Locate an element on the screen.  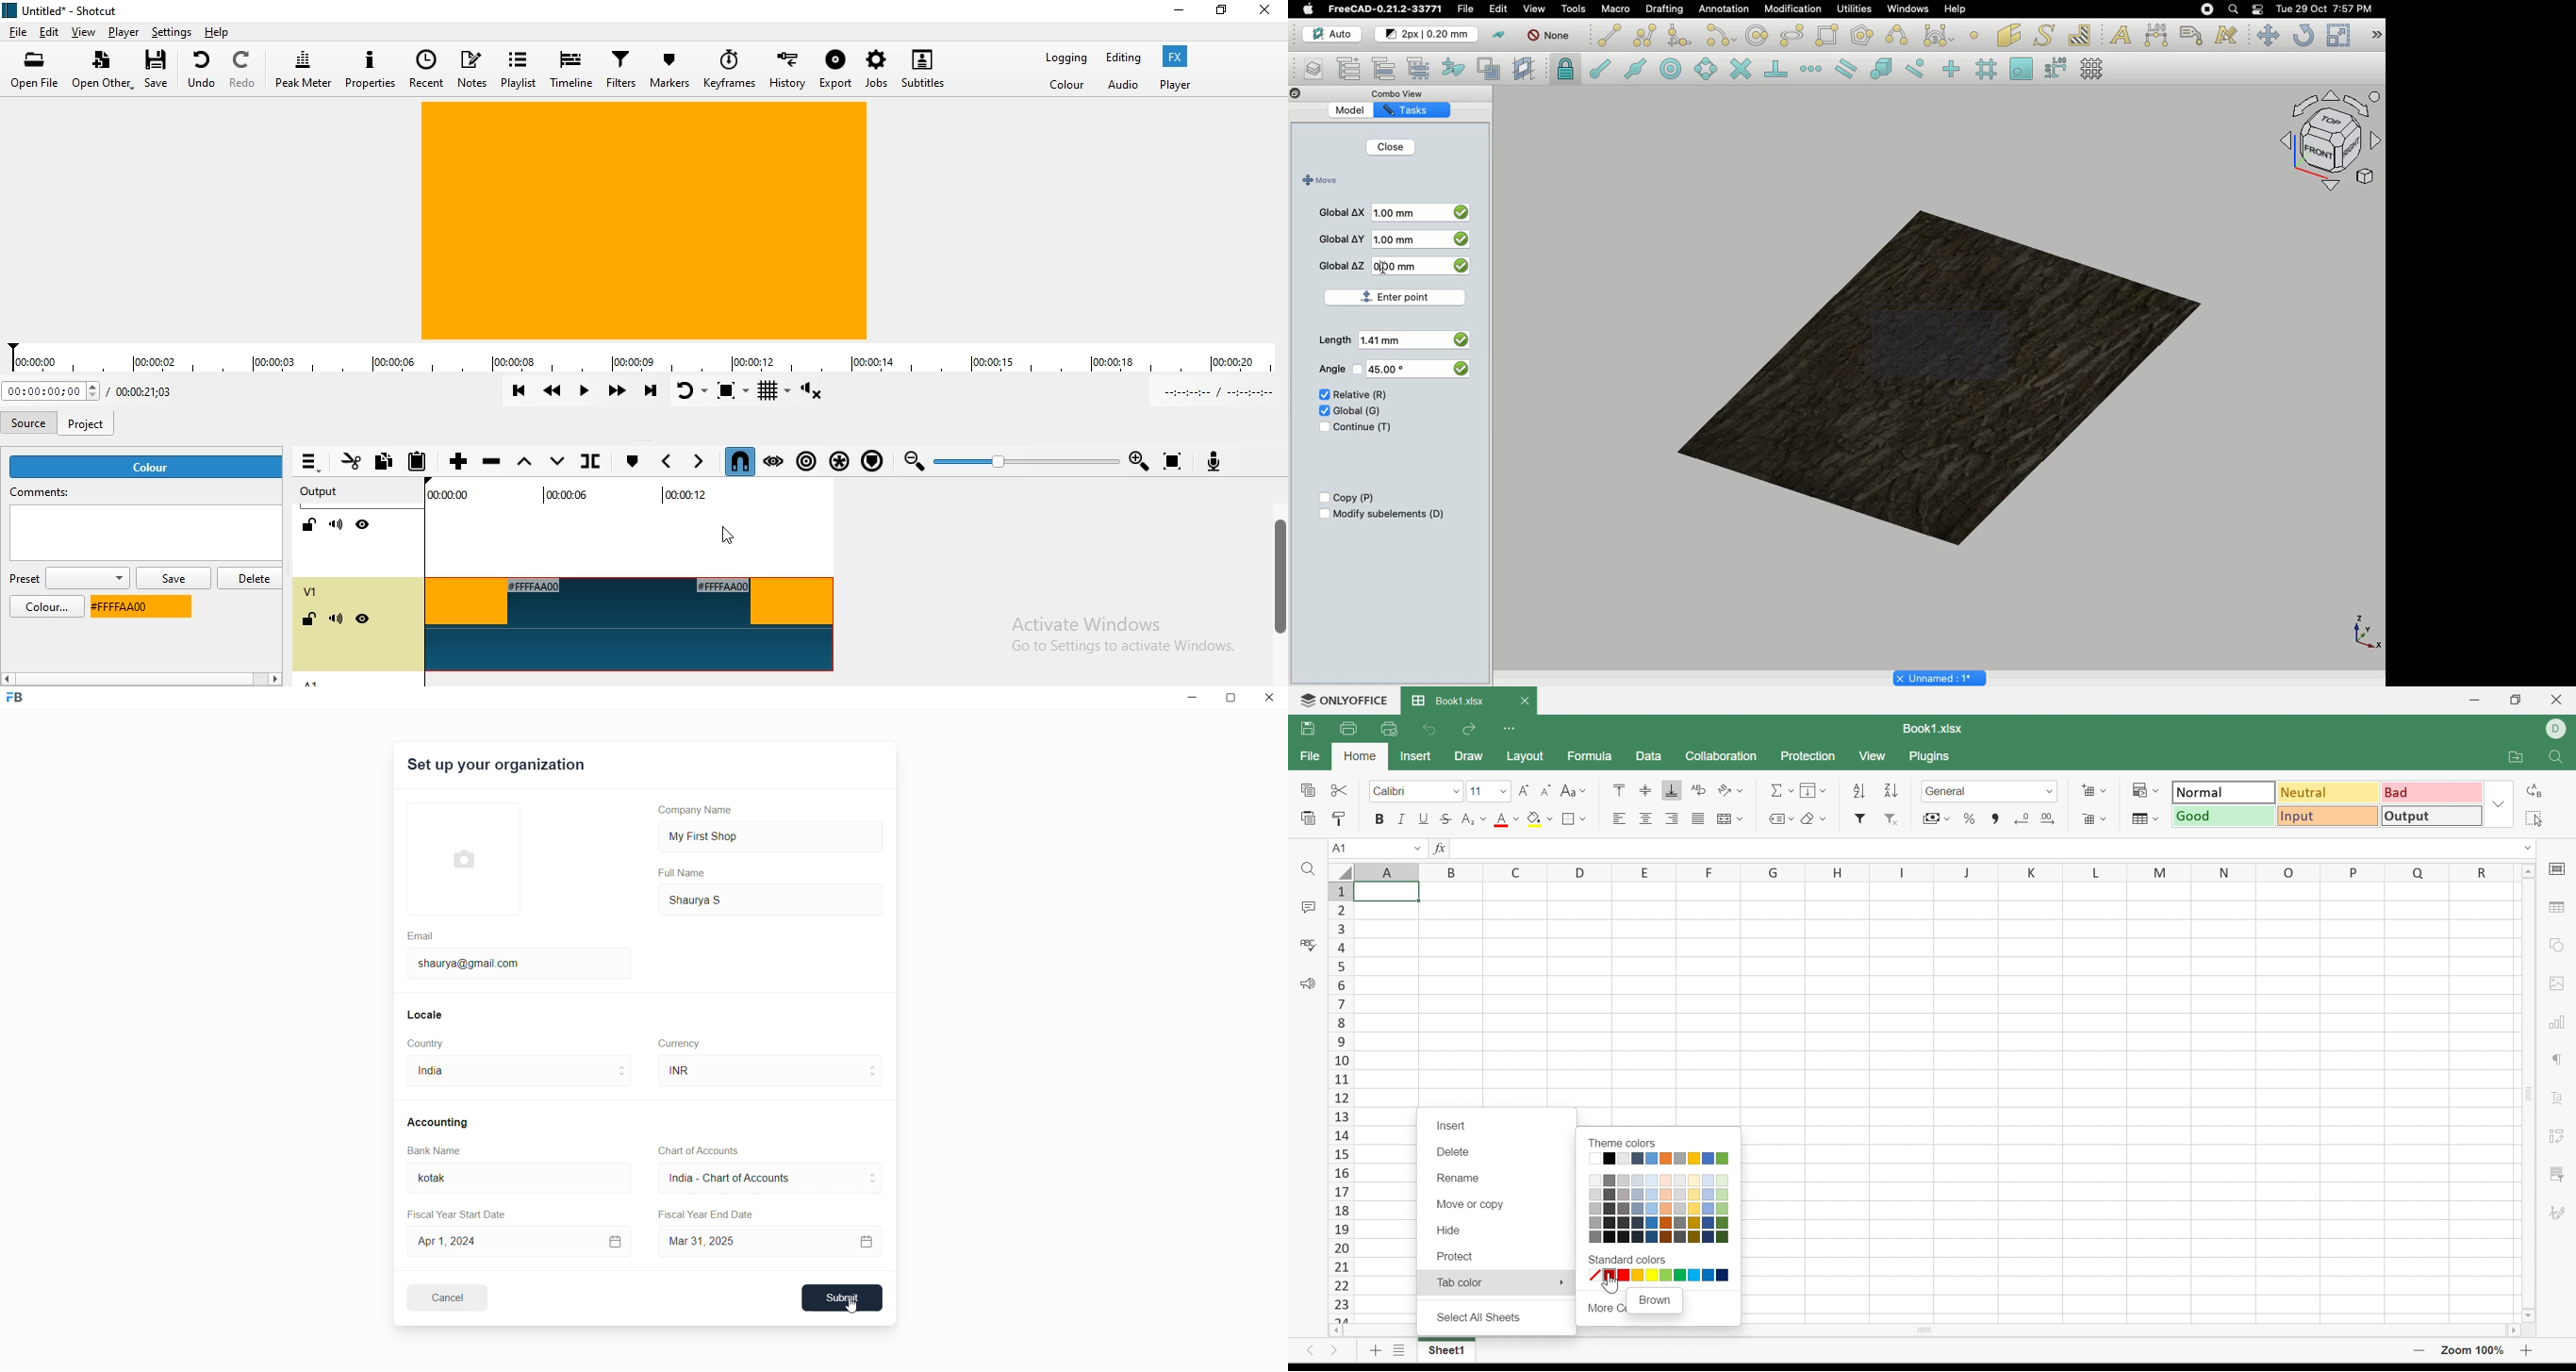
Drop down is located at coordinates (2499, 804).